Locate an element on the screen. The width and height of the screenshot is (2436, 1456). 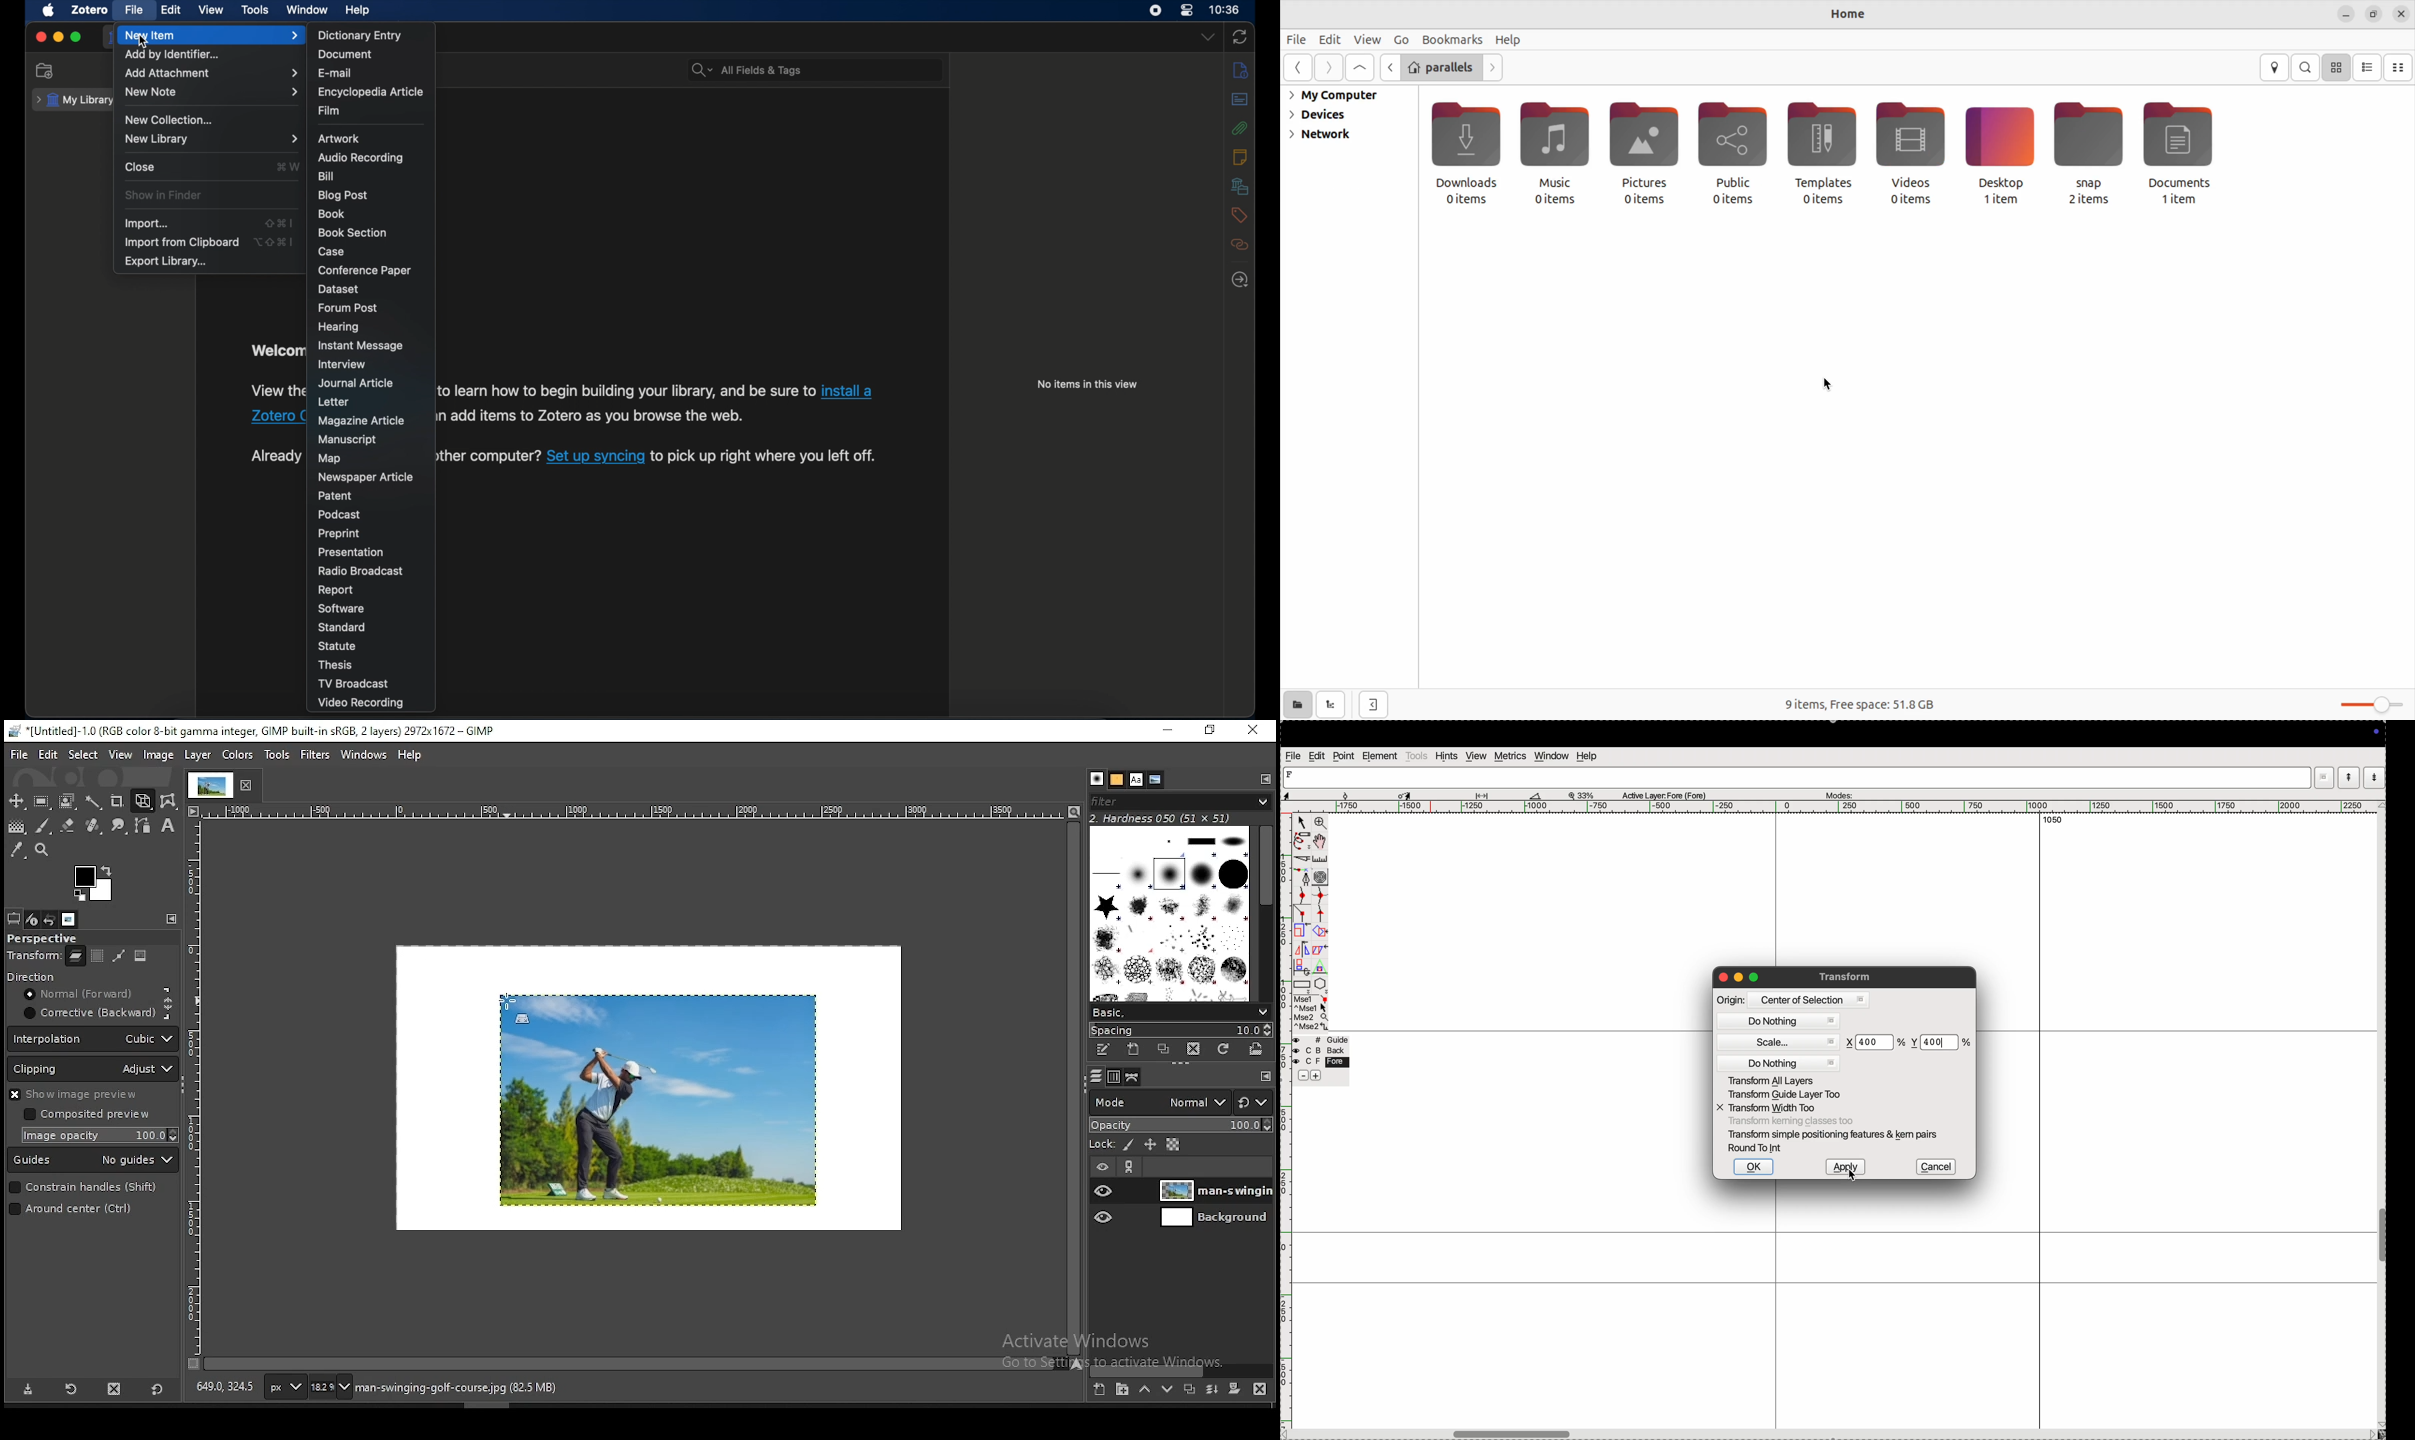
standard is located at coordinates (341, 627).